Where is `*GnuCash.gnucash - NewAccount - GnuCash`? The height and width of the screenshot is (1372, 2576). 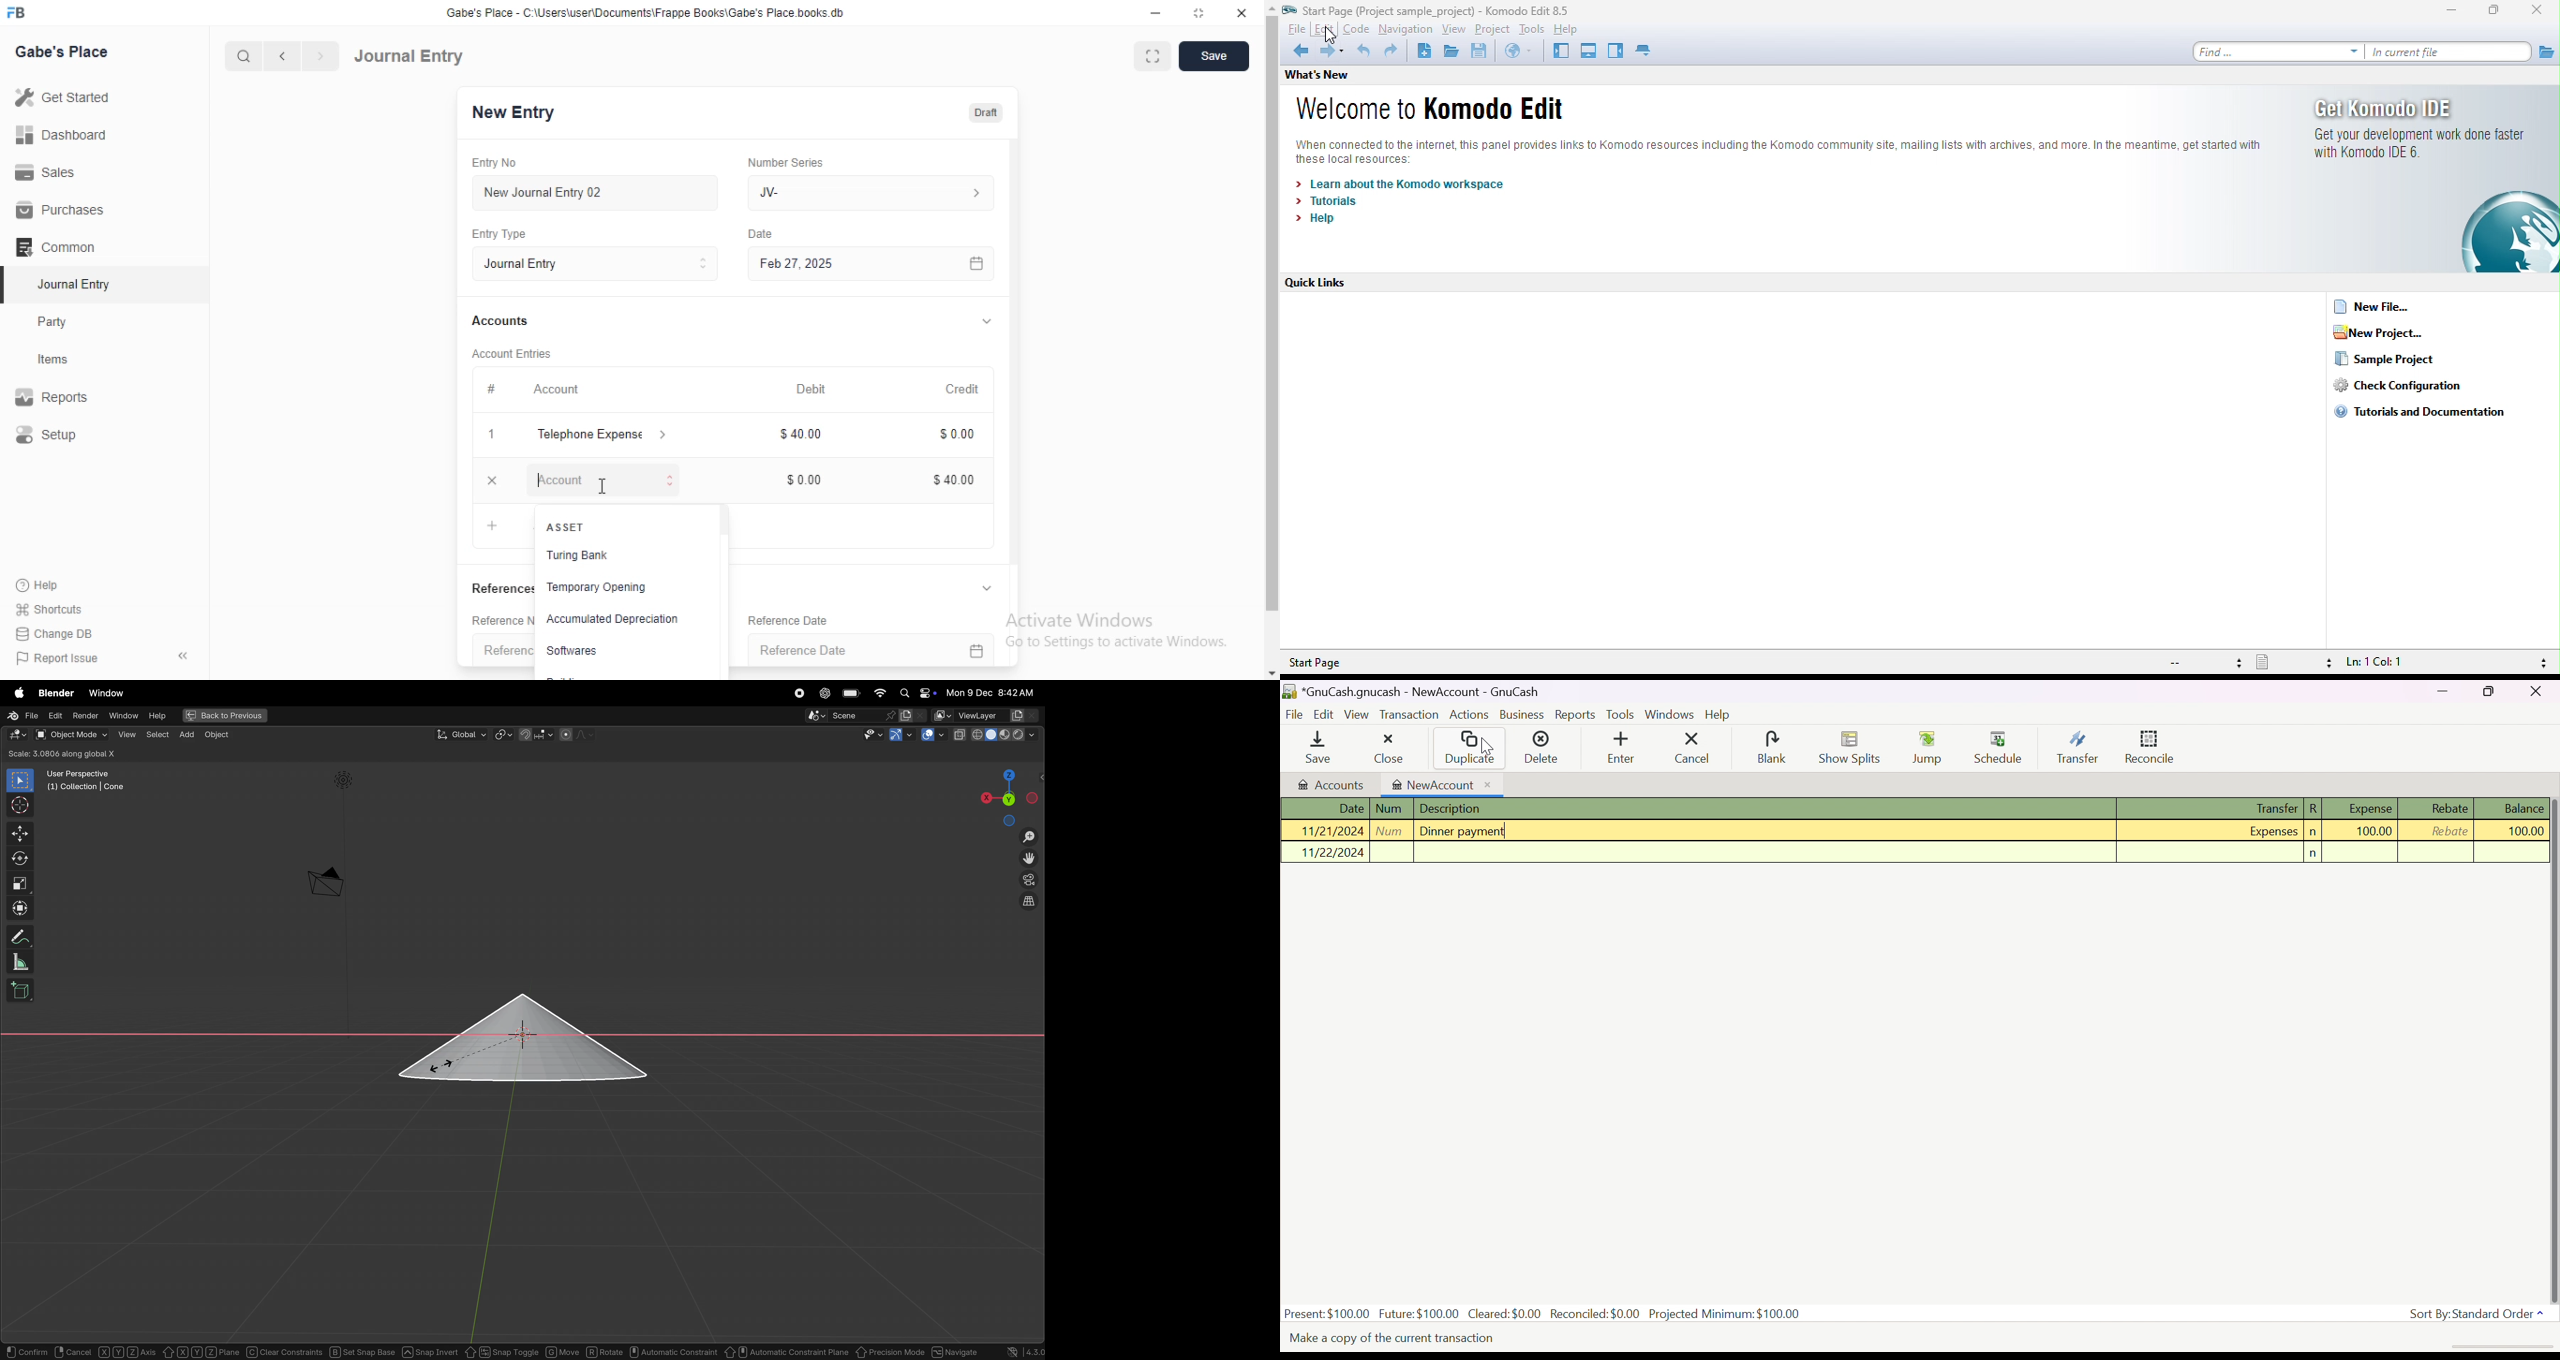 *GnuCash.gnucash - NewAccount - GnuCash is located at coordinates (1423, 692).